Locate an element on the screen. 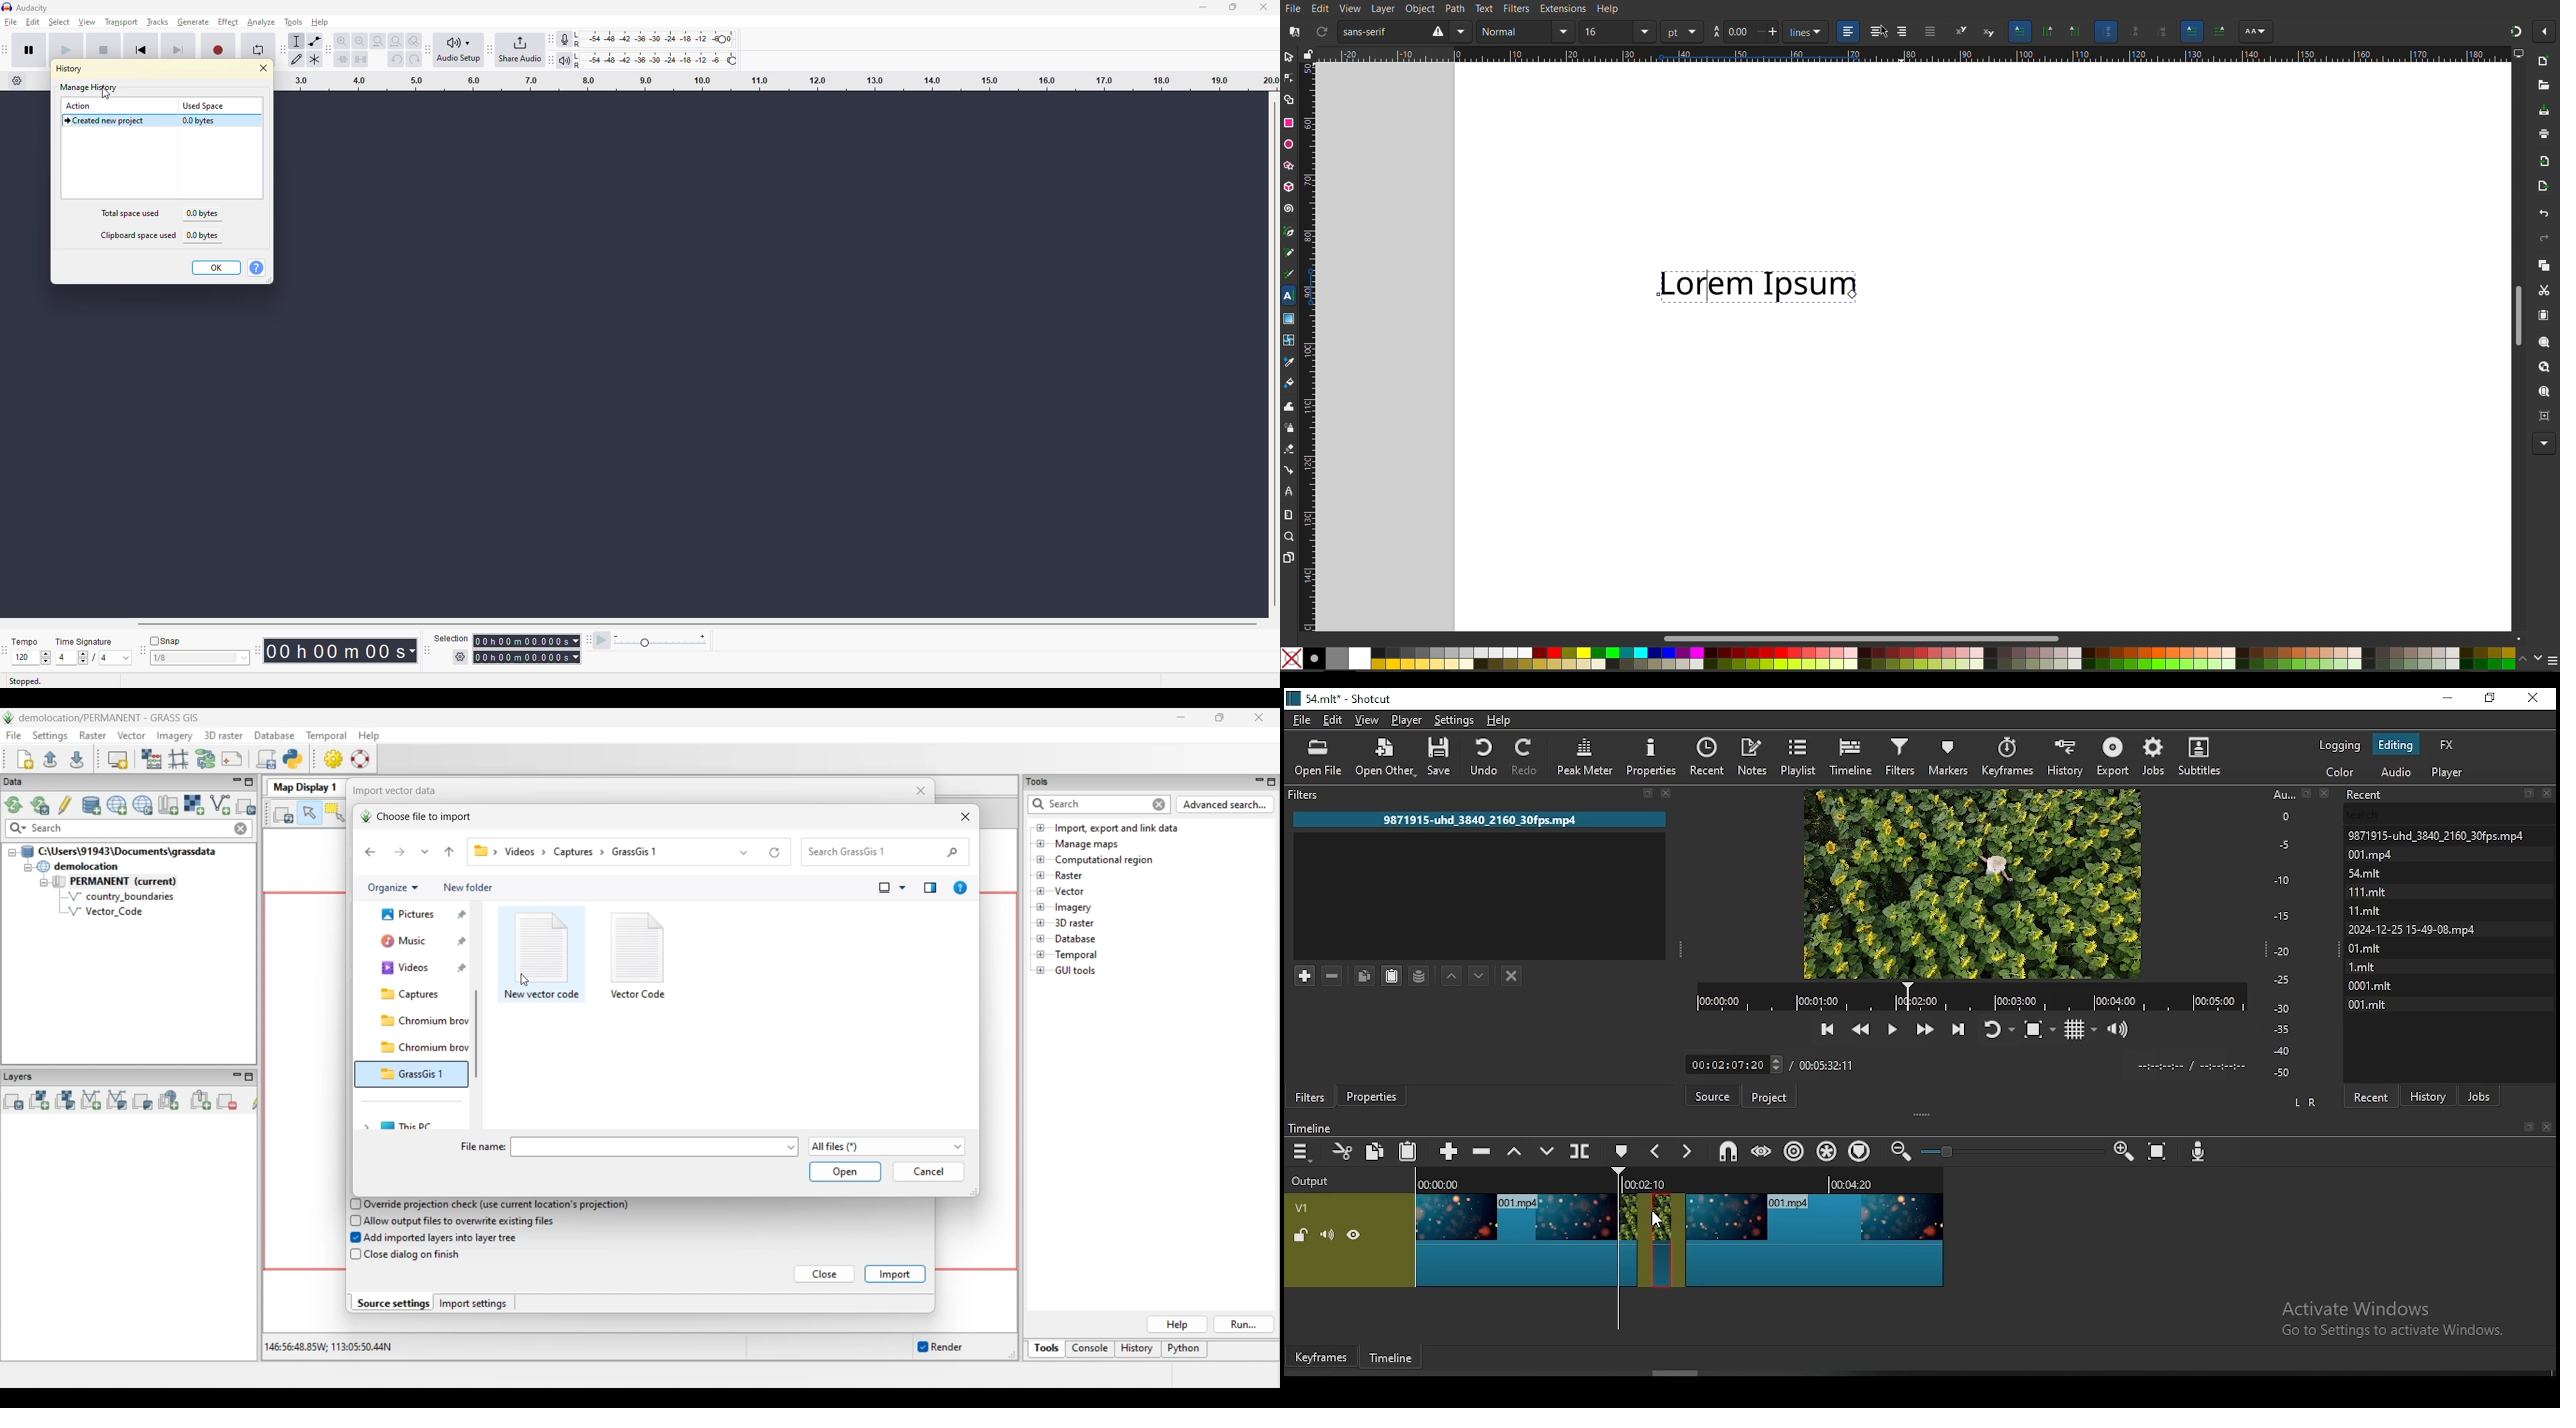 This screenshot has width=2576, height=1428. Upright glpyh annotation is located at coordinates (2138, 31).